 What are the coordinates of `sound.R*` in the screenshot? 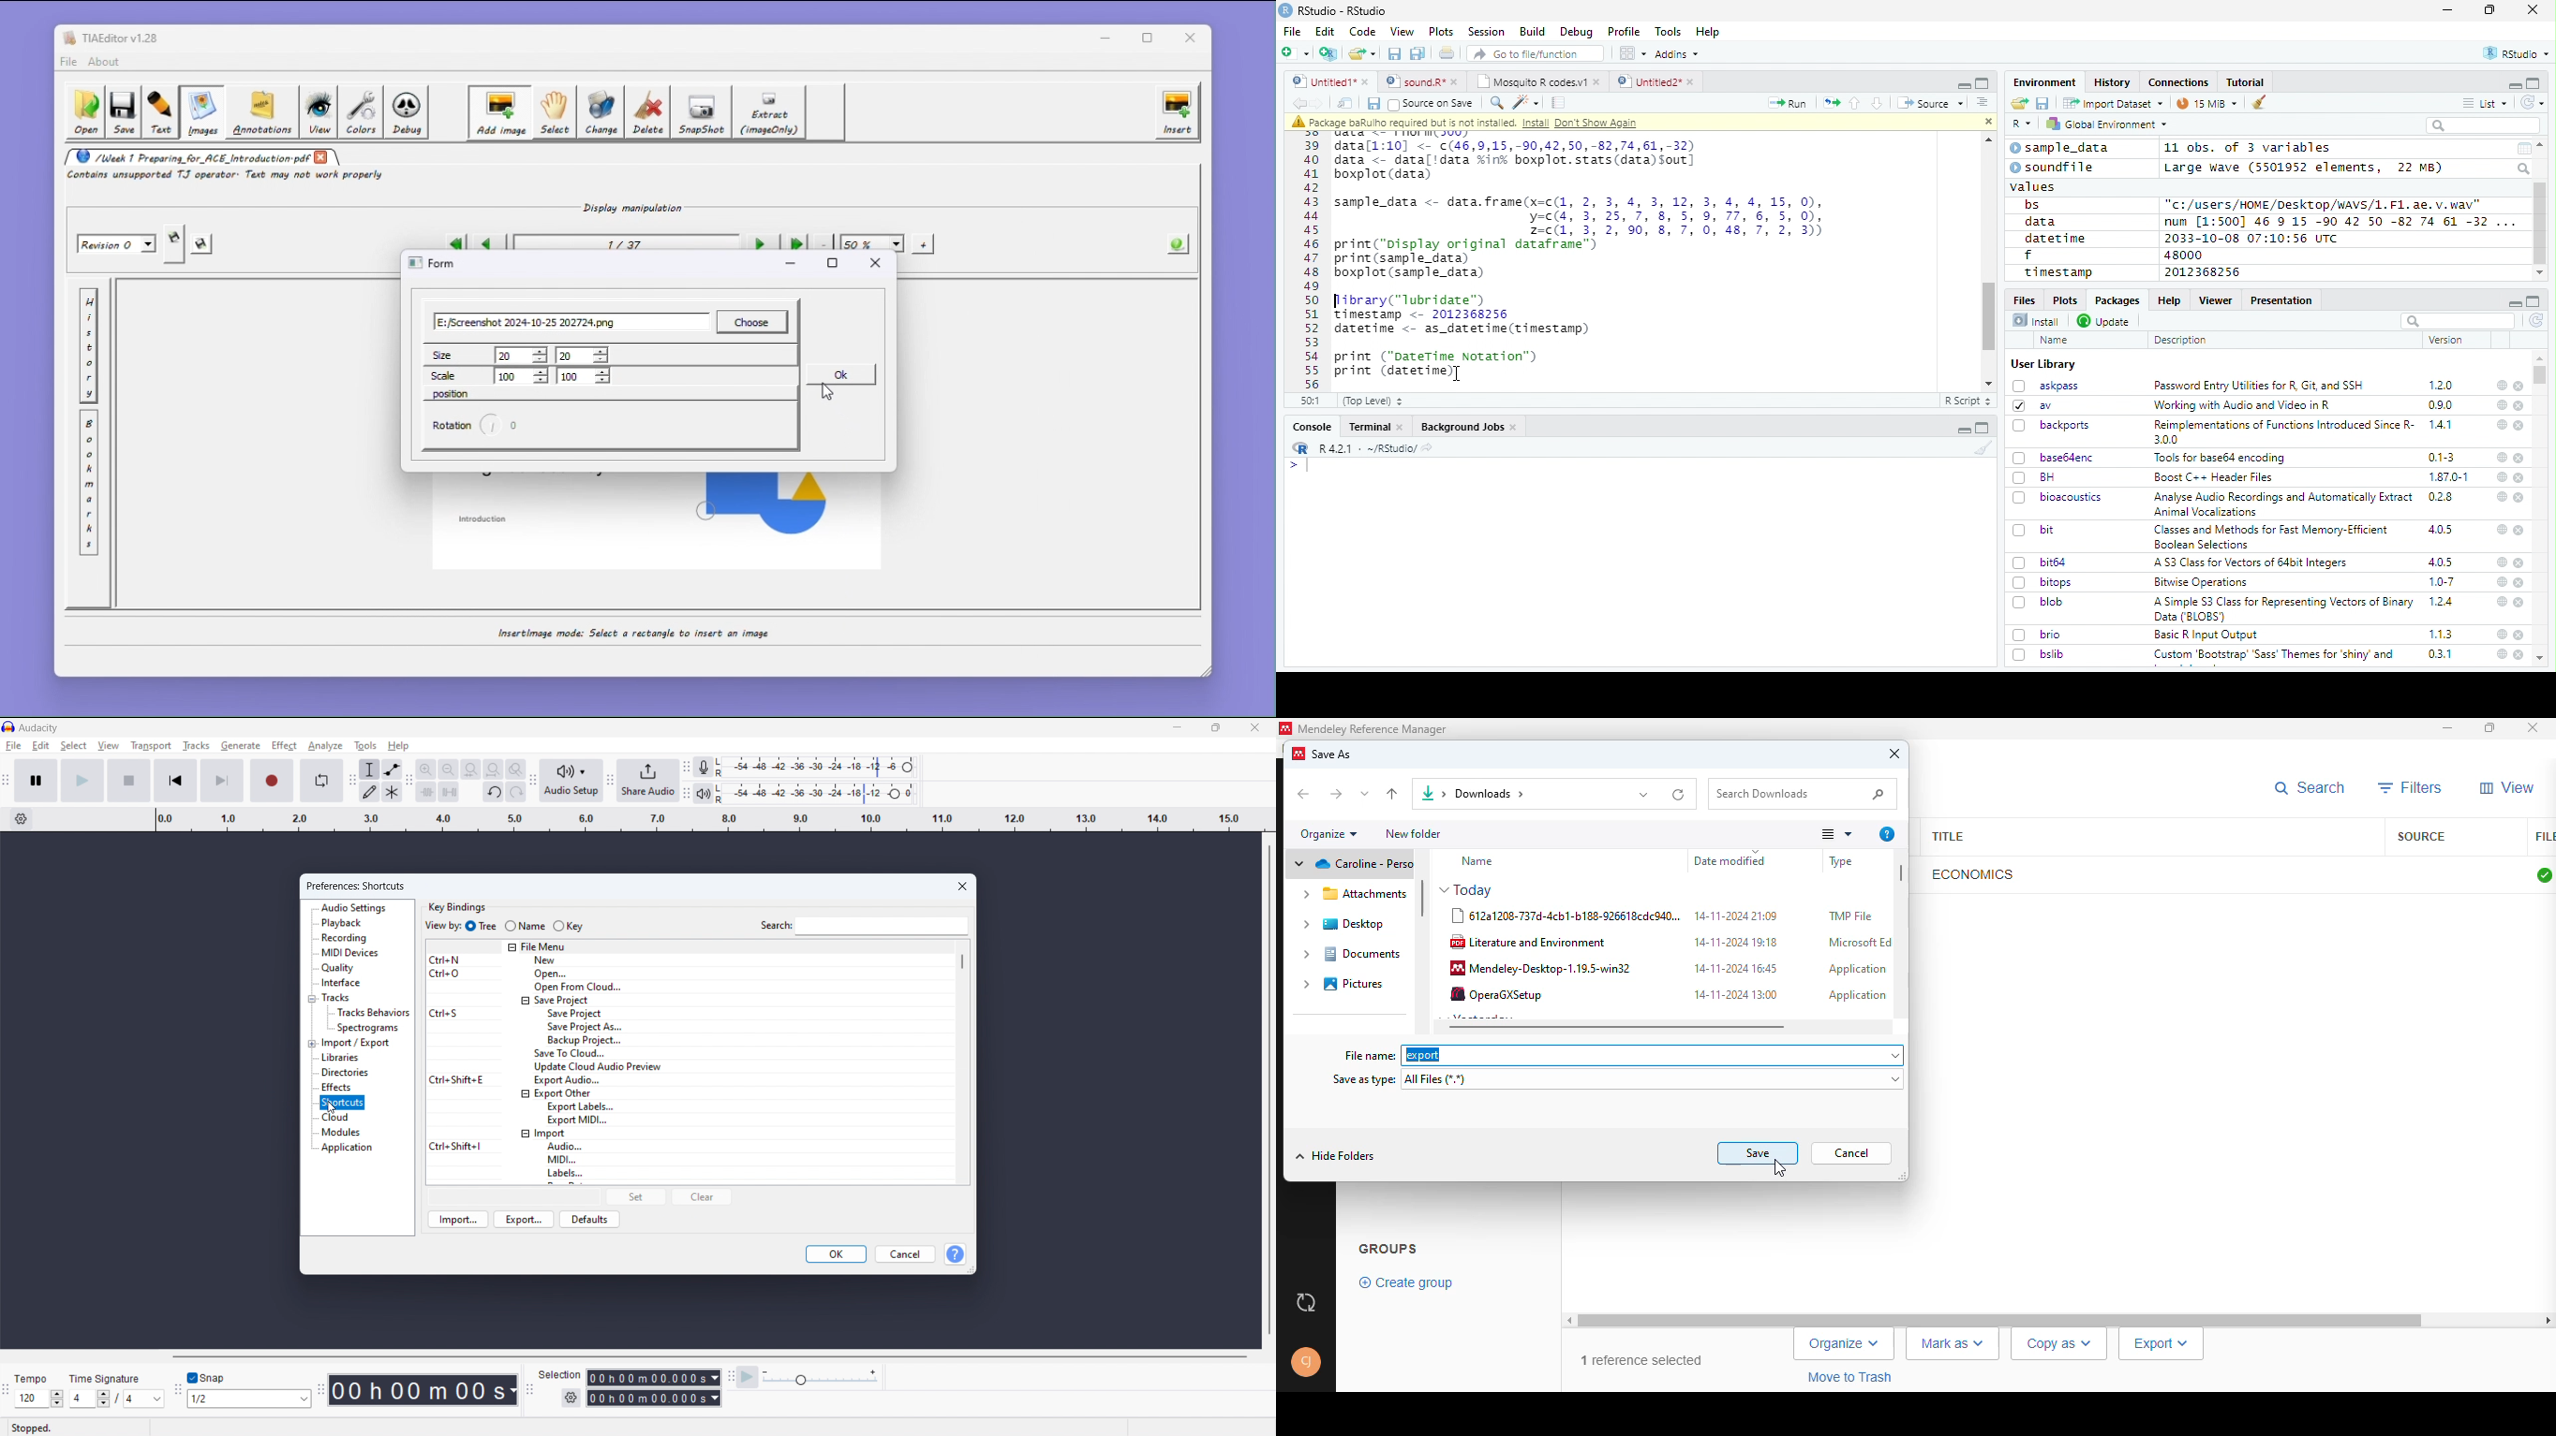 It's located at (1422, 82).